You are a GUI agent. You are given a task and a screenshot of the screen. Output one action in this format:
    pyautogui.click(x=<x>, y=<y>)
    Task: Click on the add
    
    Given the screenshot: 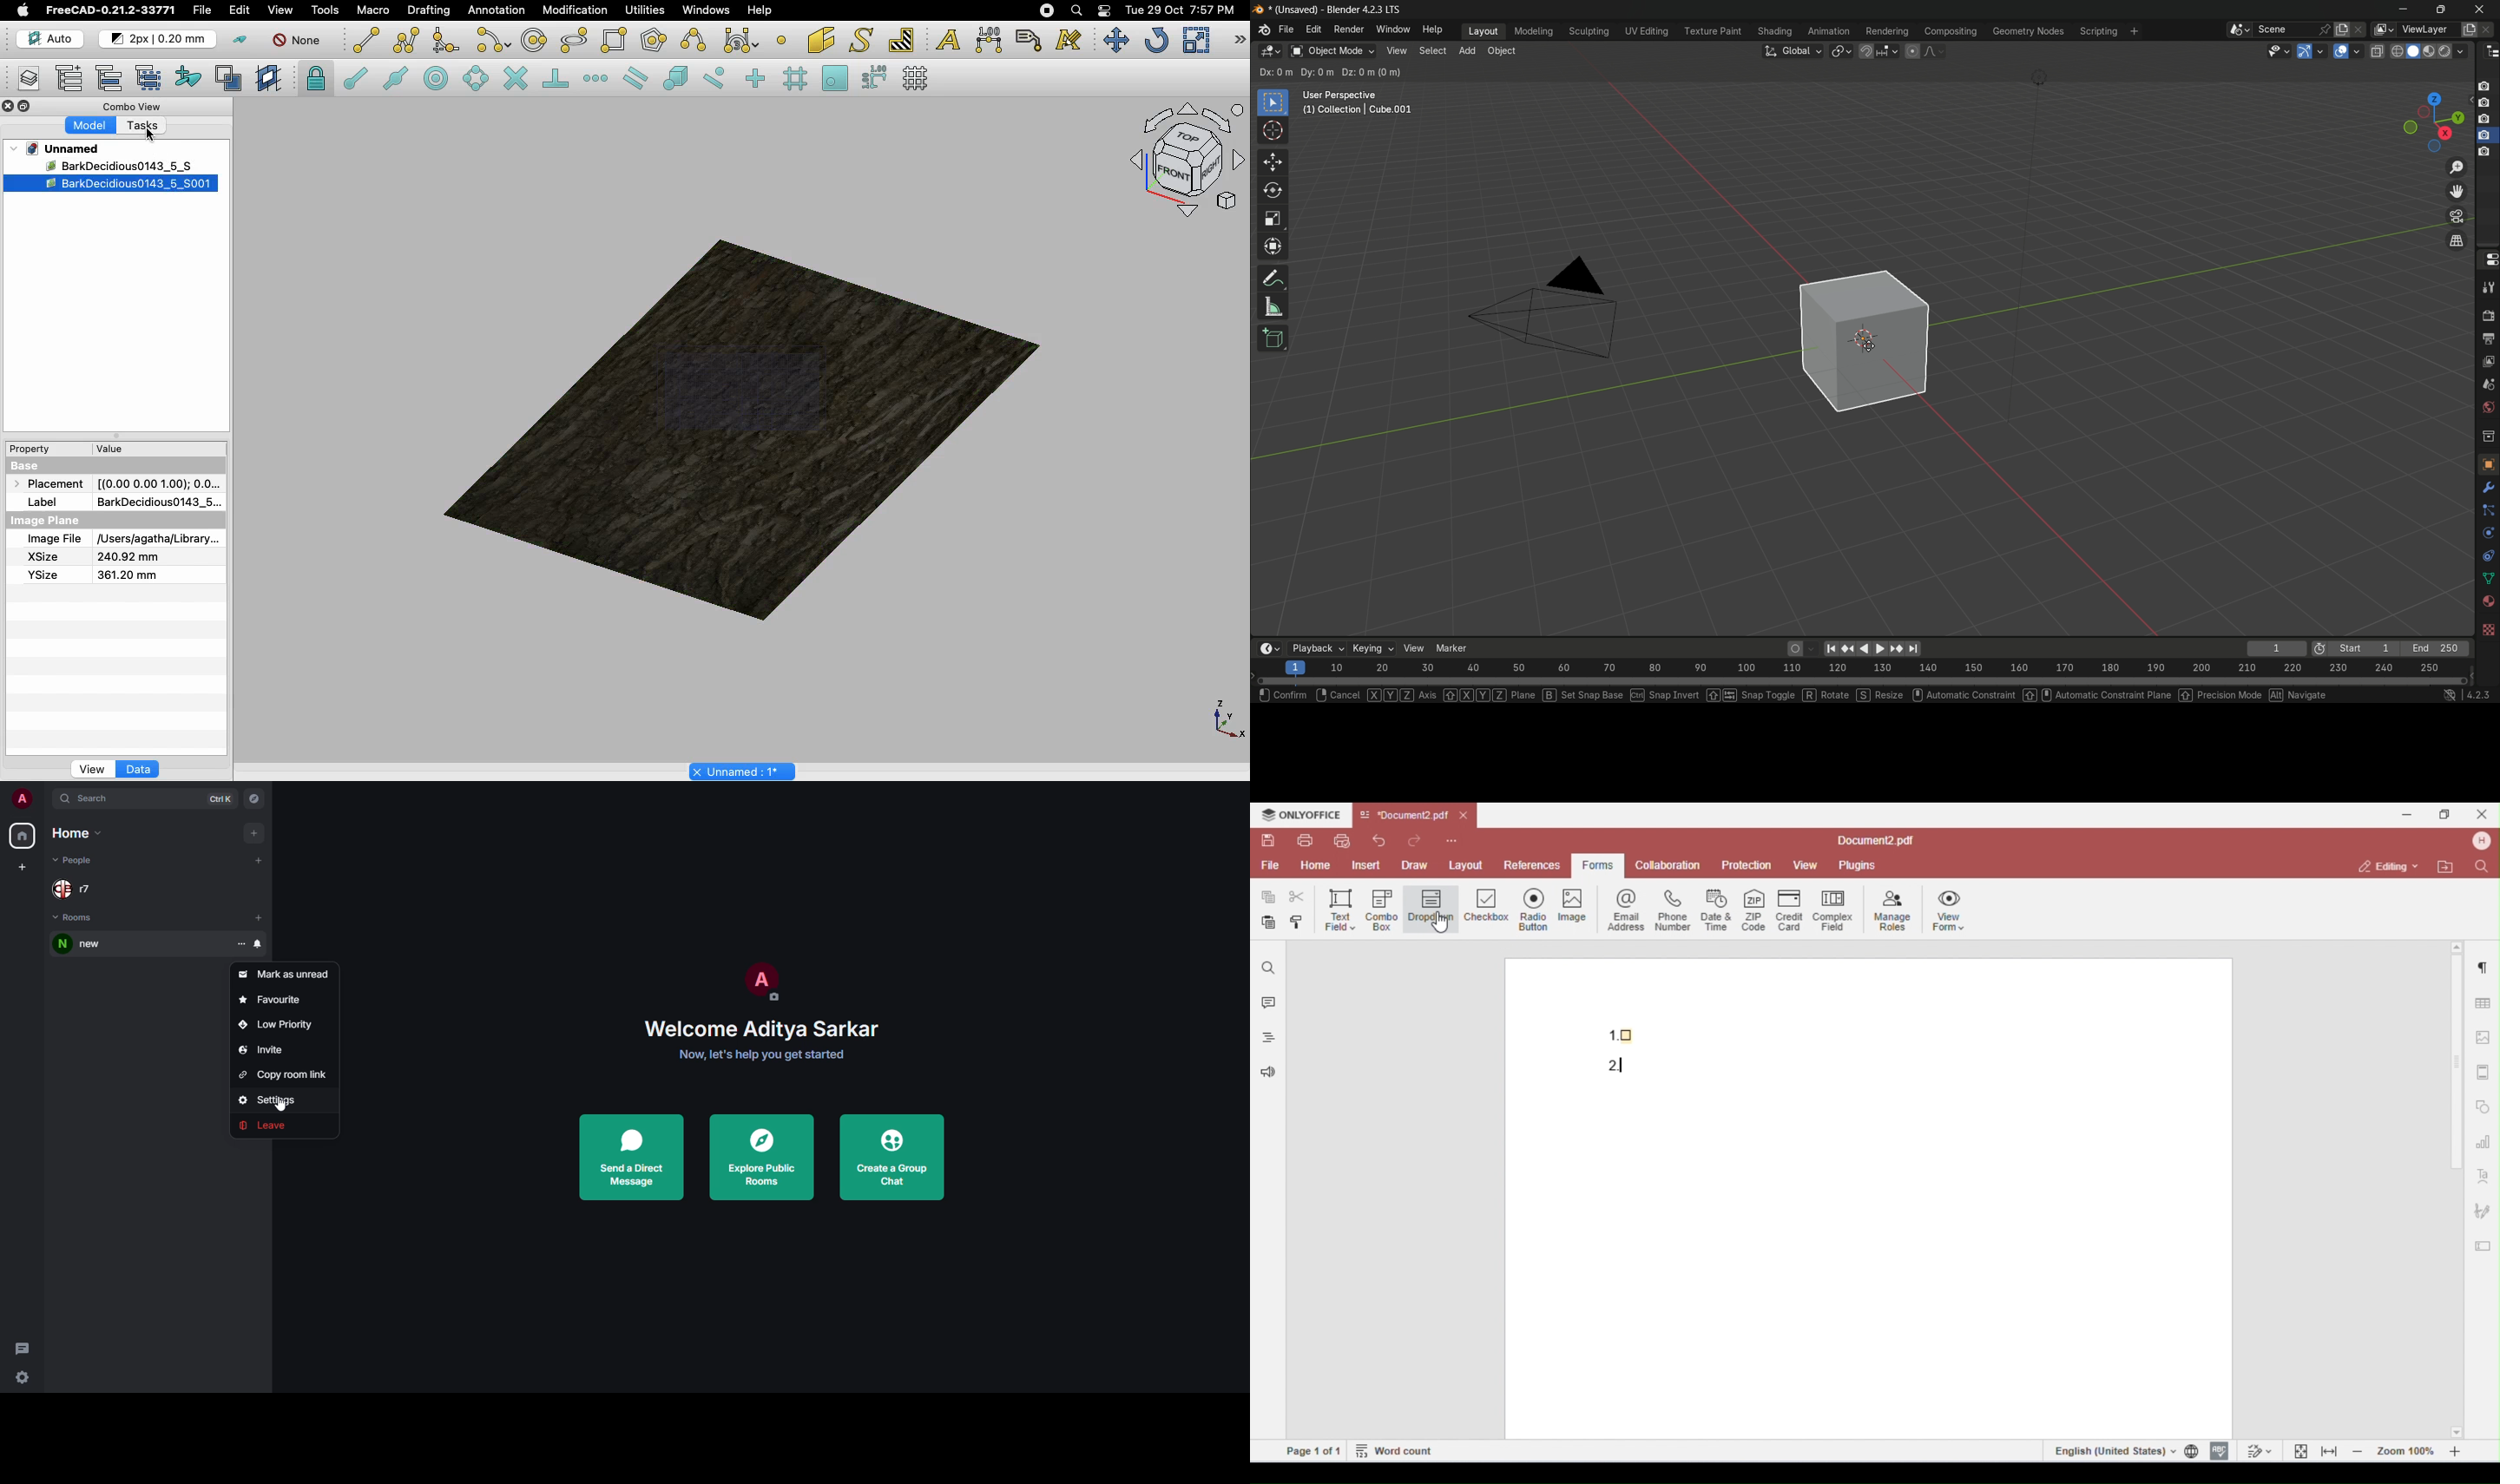 What is the action you would take?
    pyautogui.click(x=254, y=831)
    